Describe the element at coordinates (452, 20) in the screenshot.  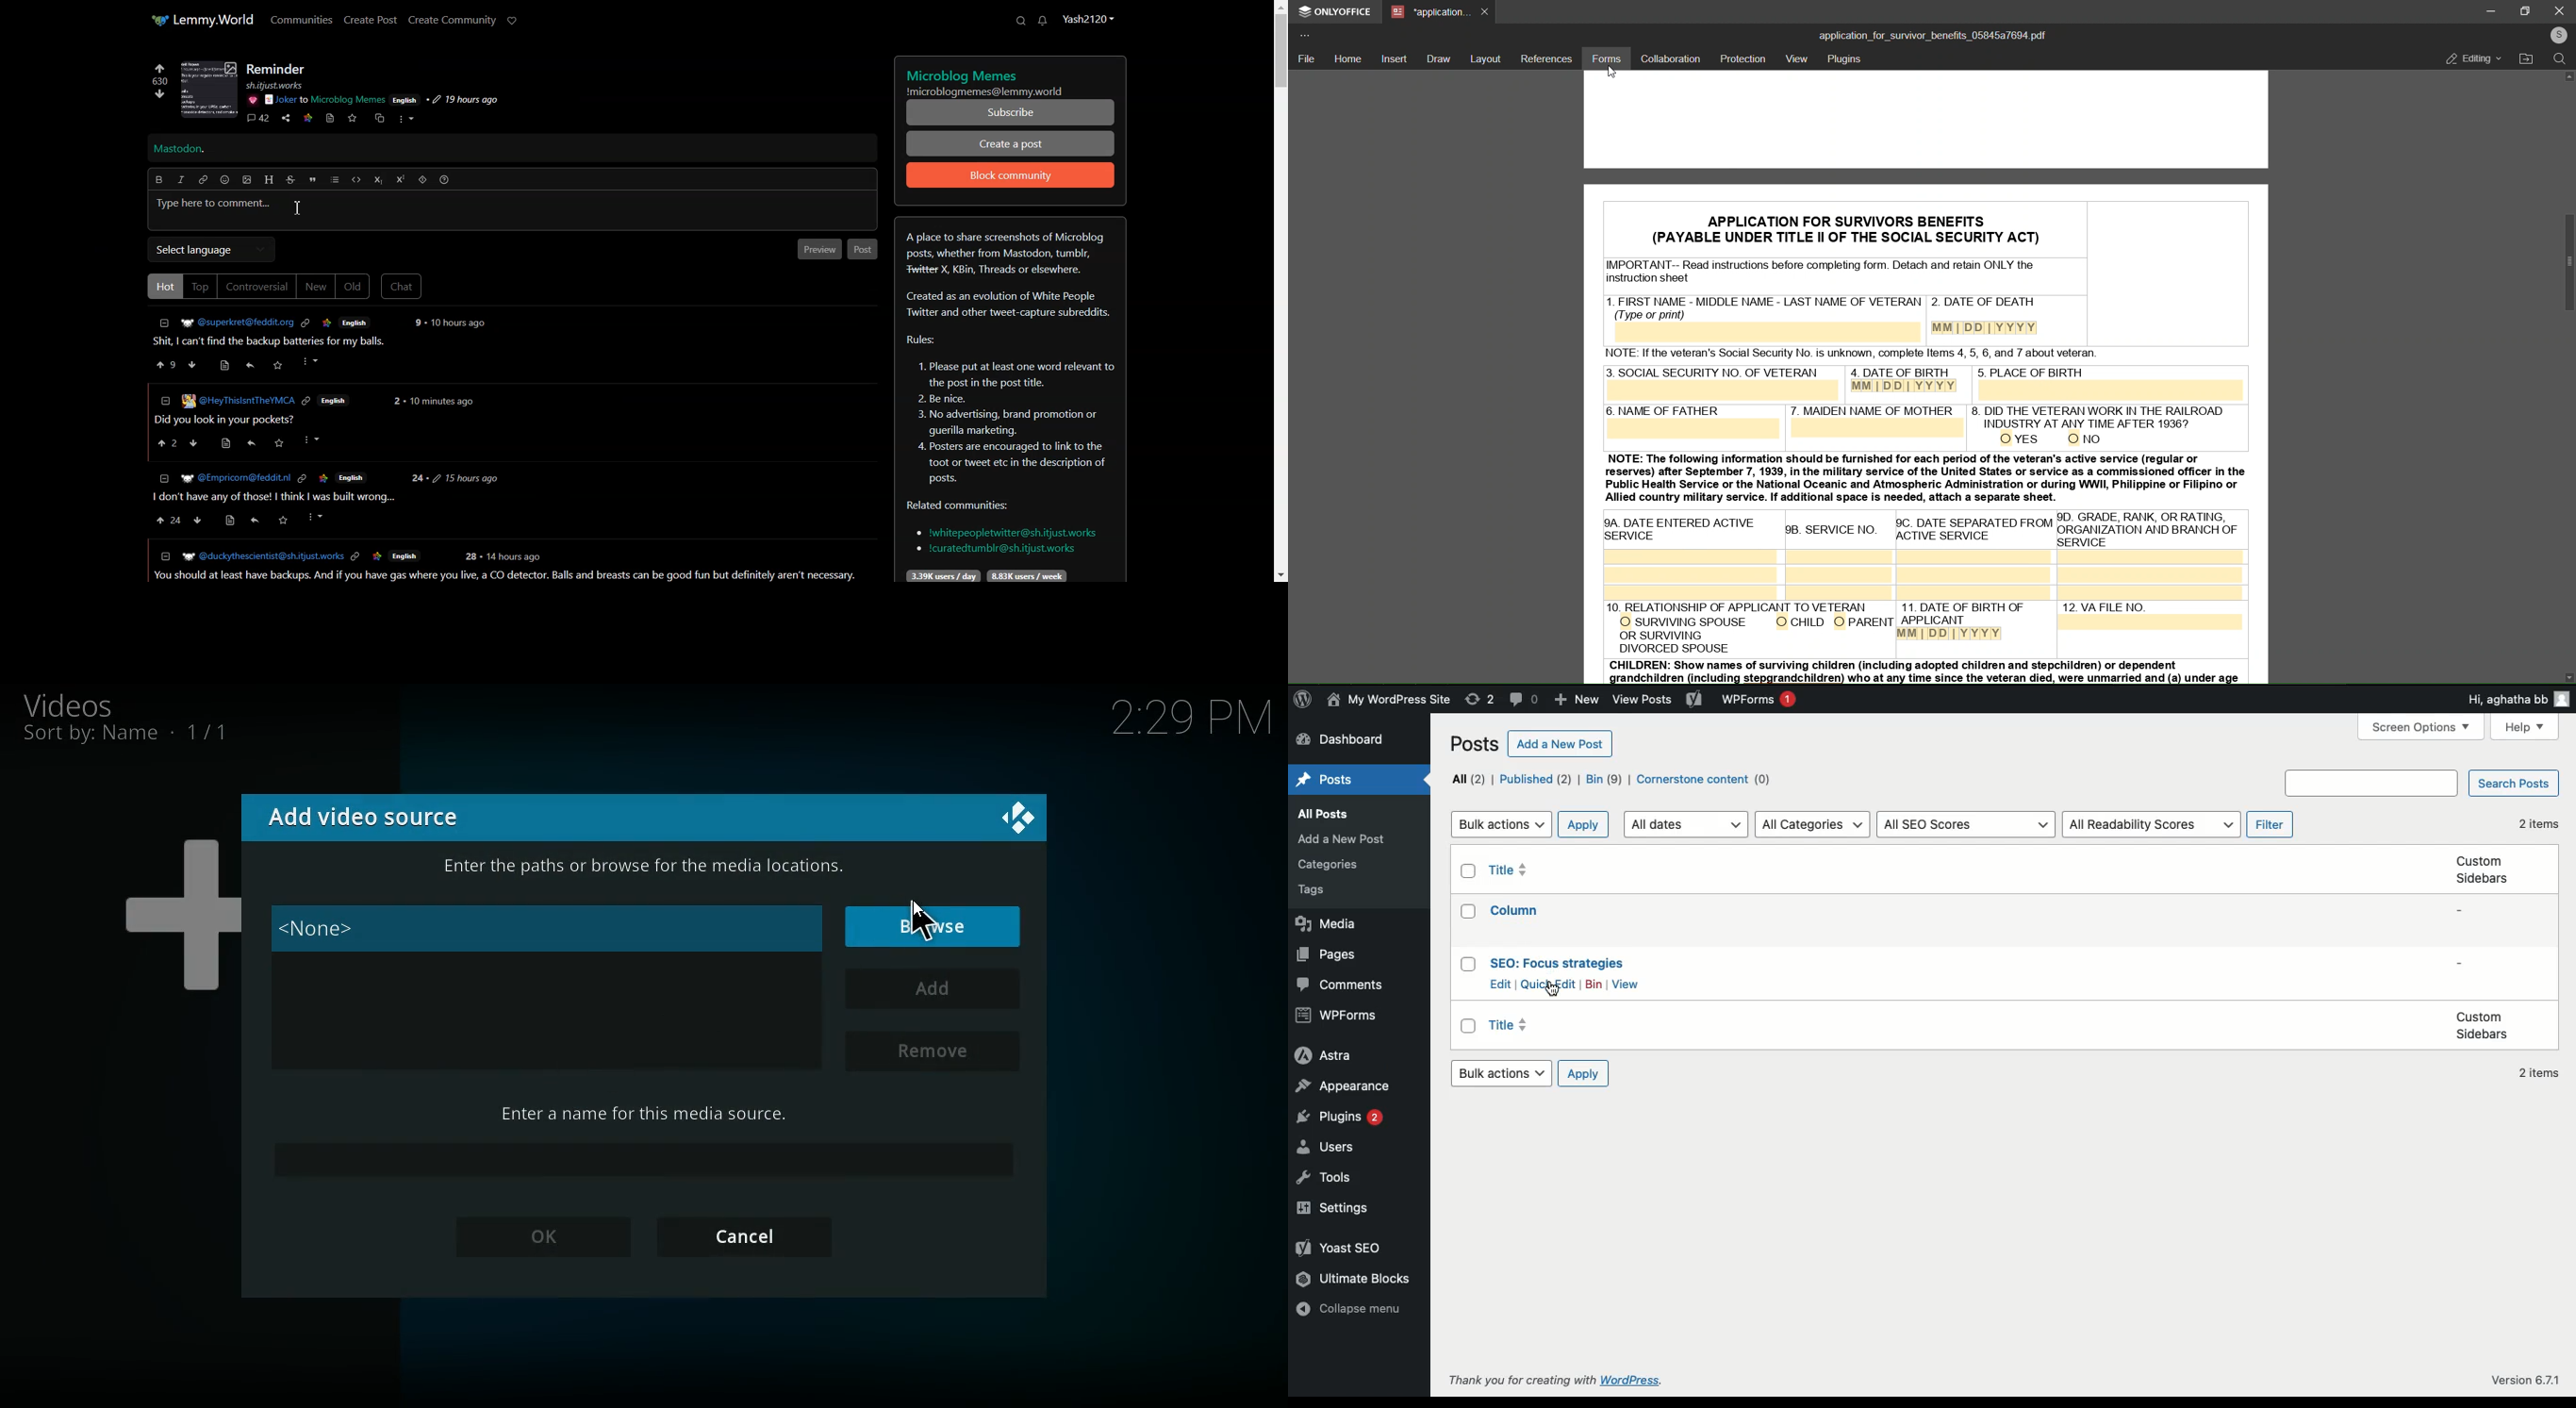
I see `Create Community` at that location.